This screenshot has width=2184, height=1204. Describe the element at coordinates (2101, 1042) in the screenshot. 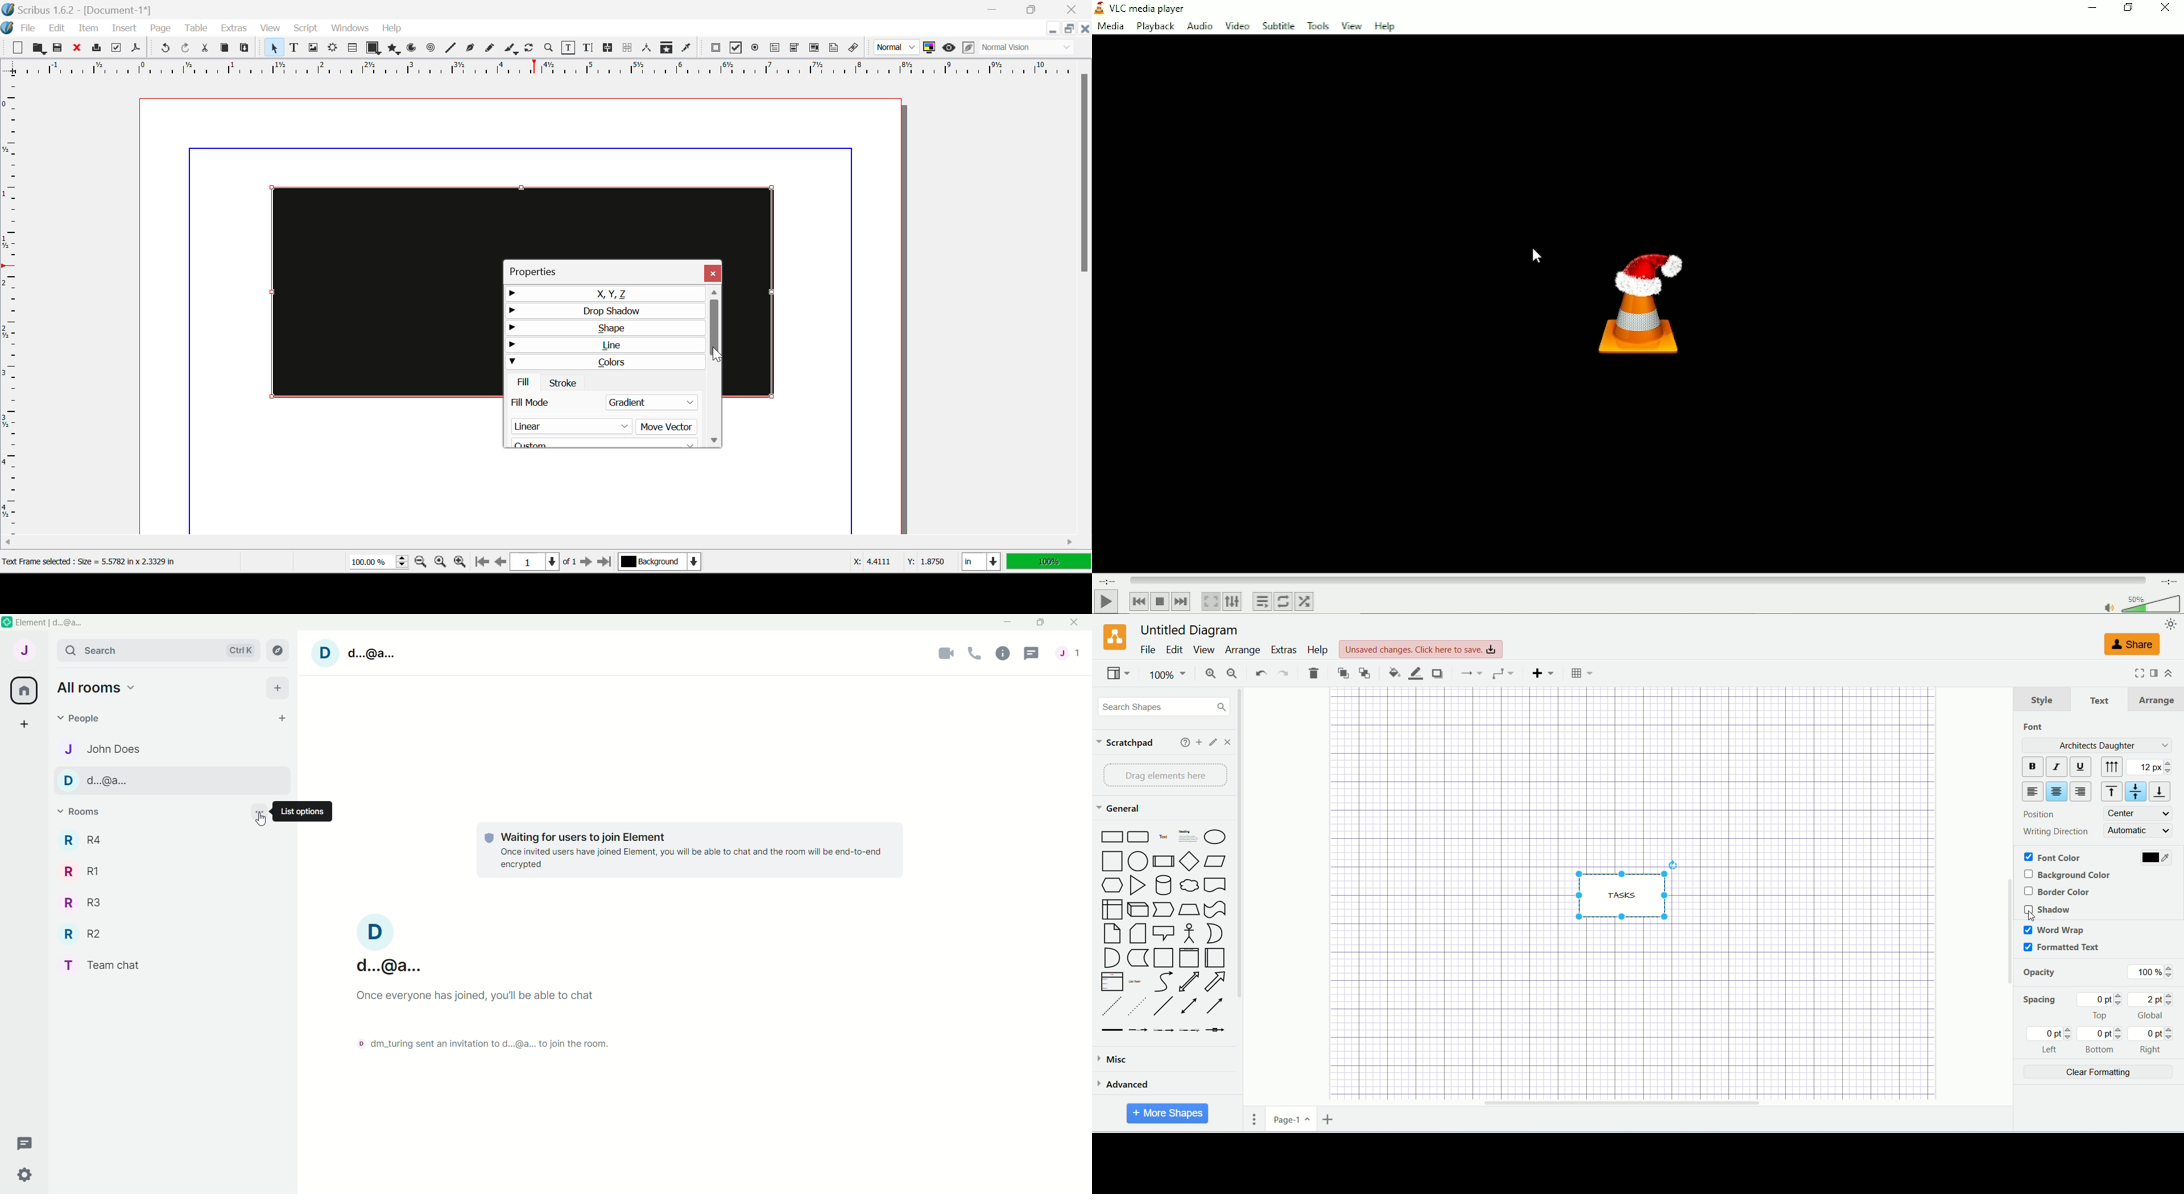

I see `Bottom` at that location.